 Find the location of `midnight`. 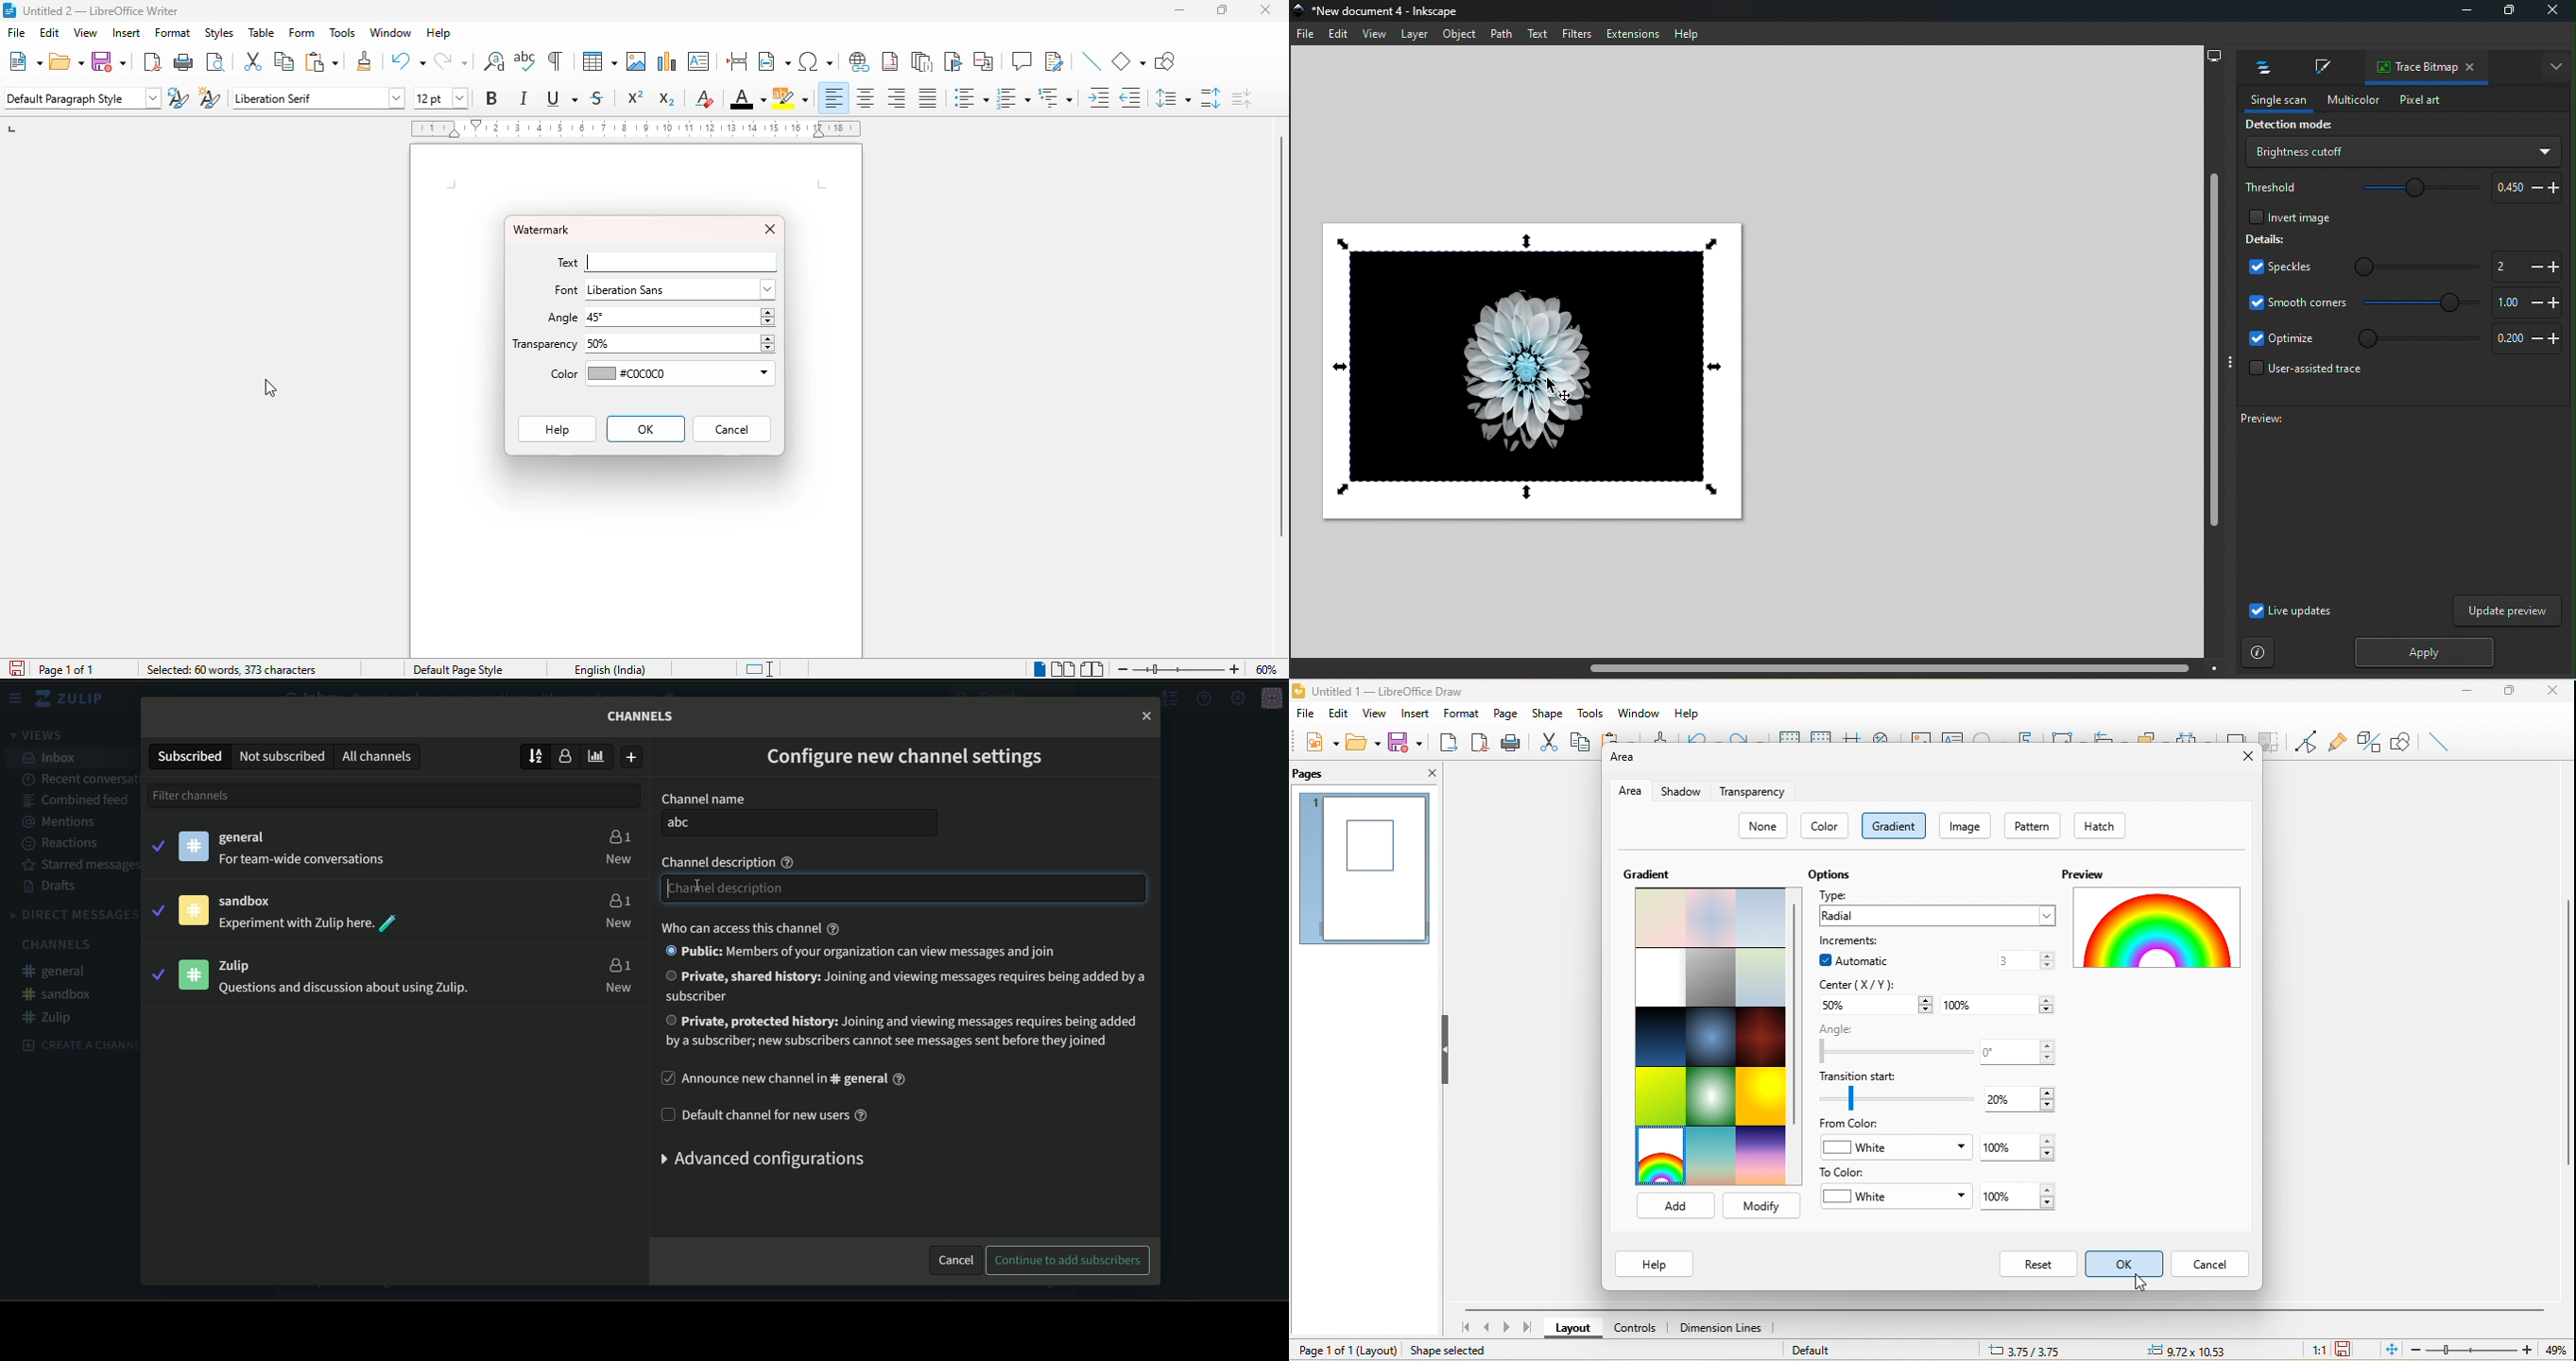

midnight is located at coordinates (1662, 1039).